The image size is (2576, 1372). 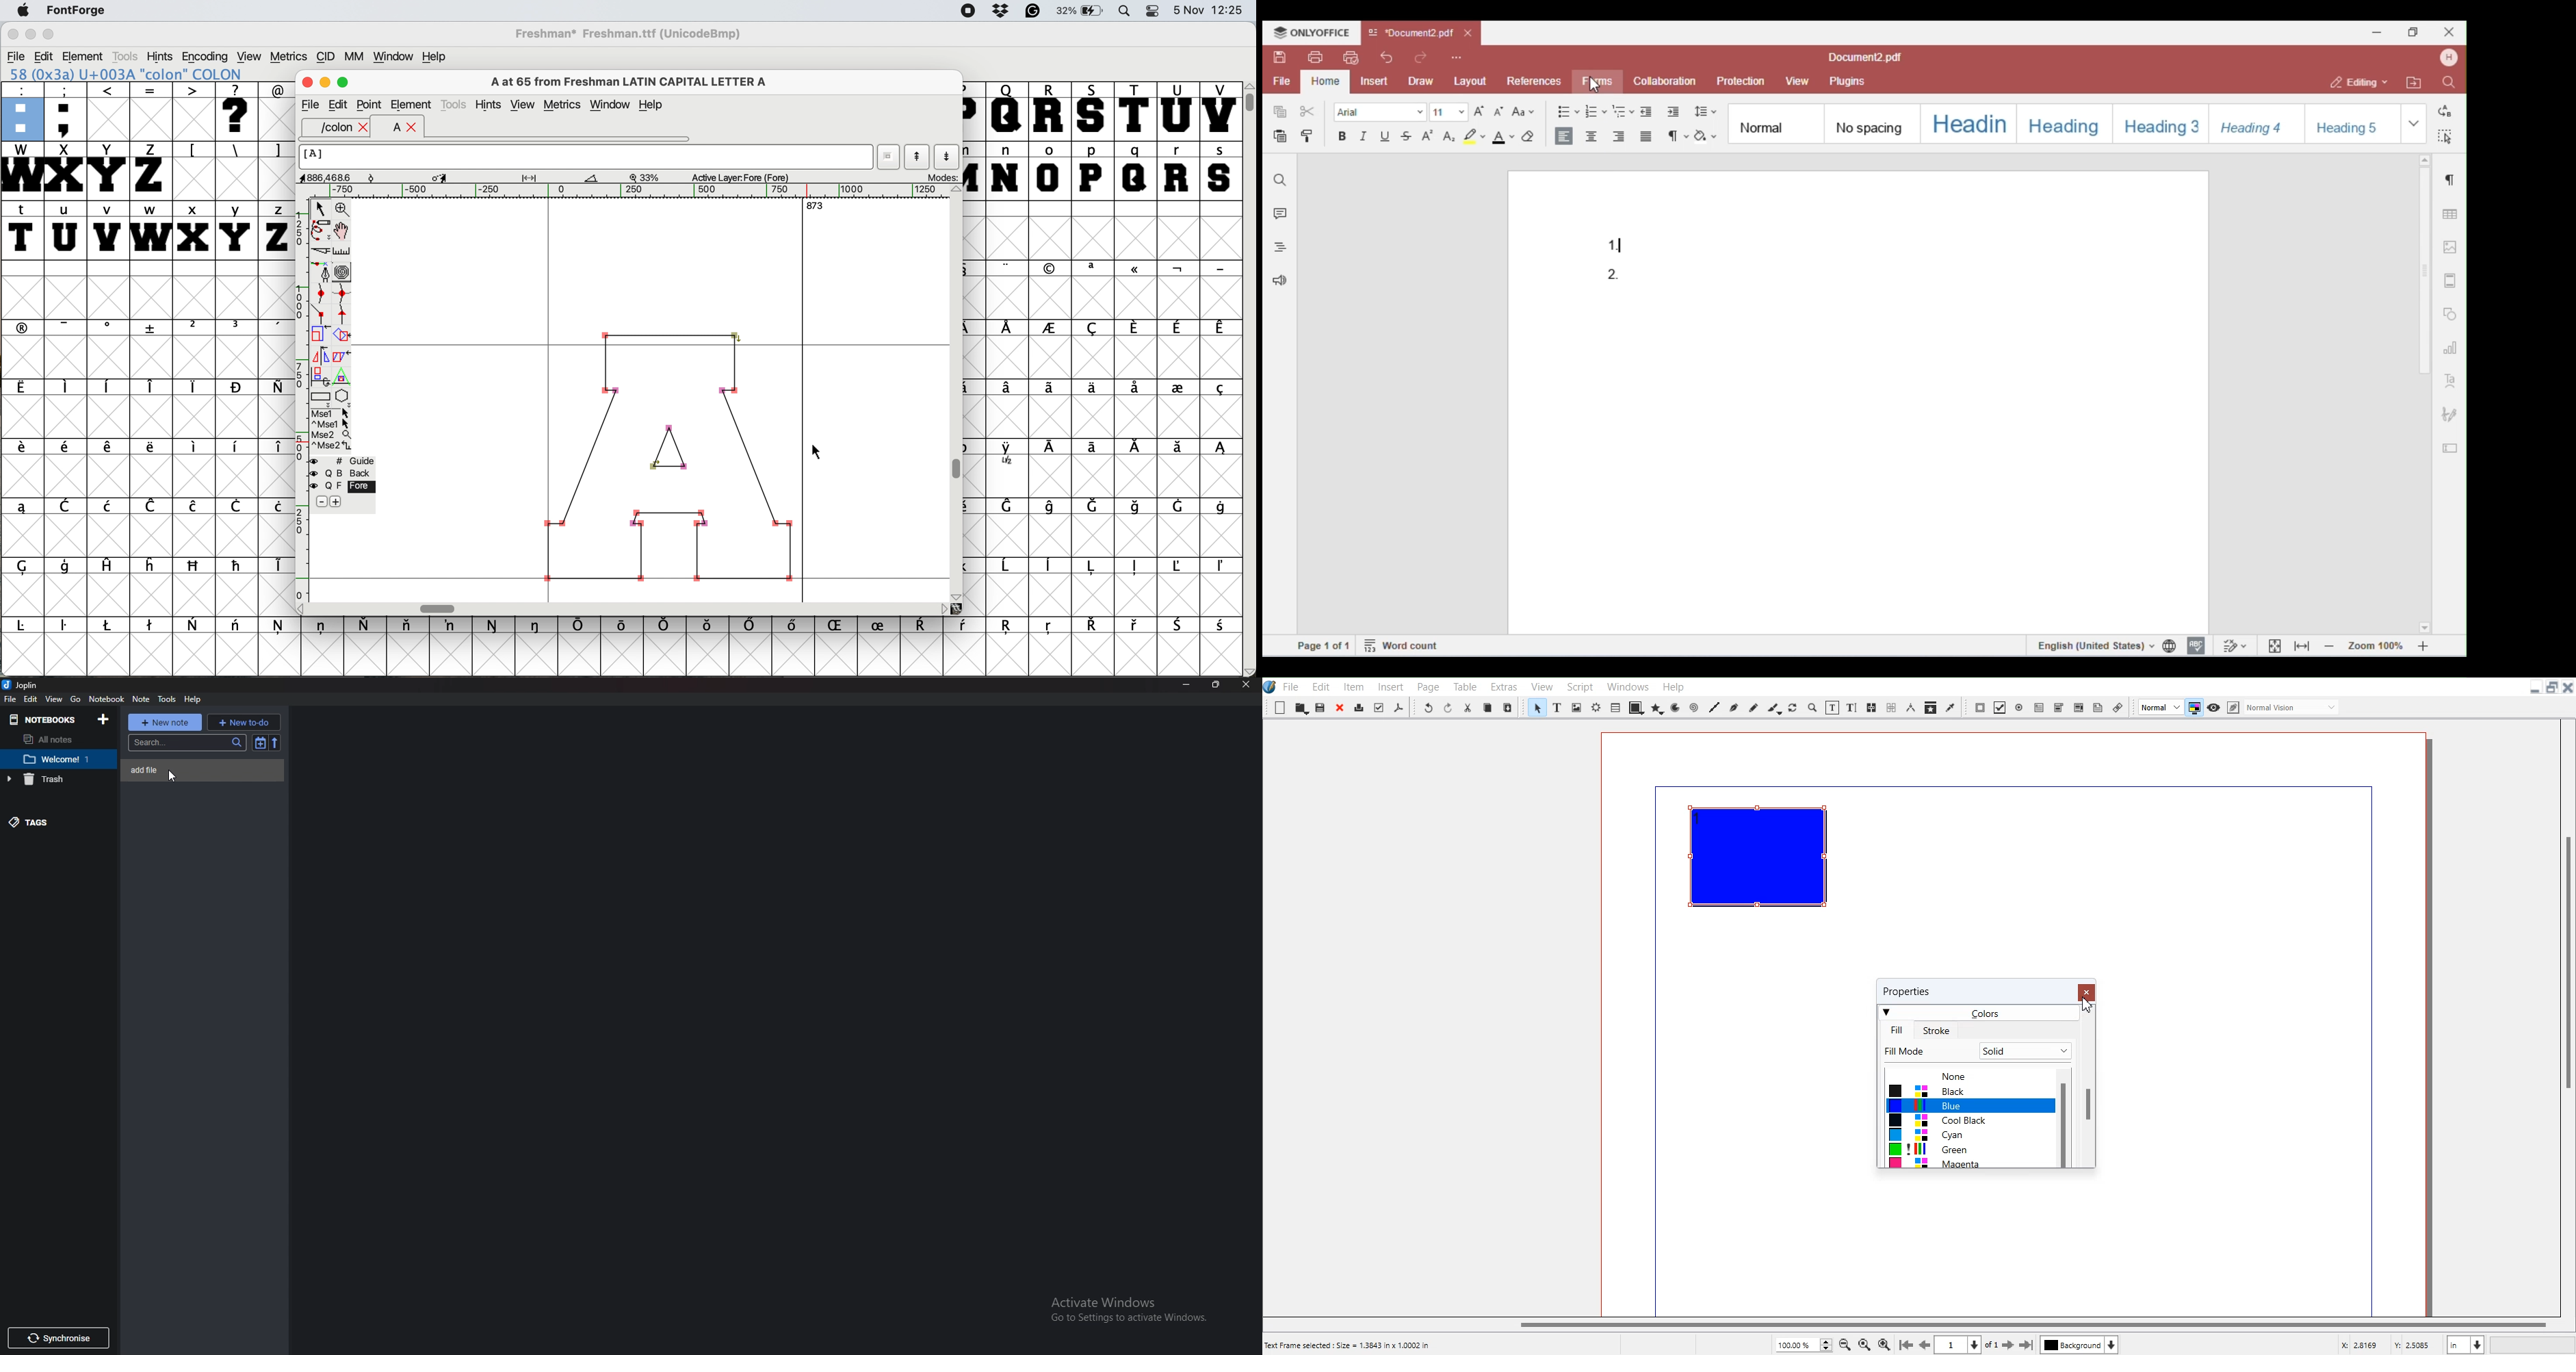 I want to click on Text Frame, so click(x=1764, y=864).